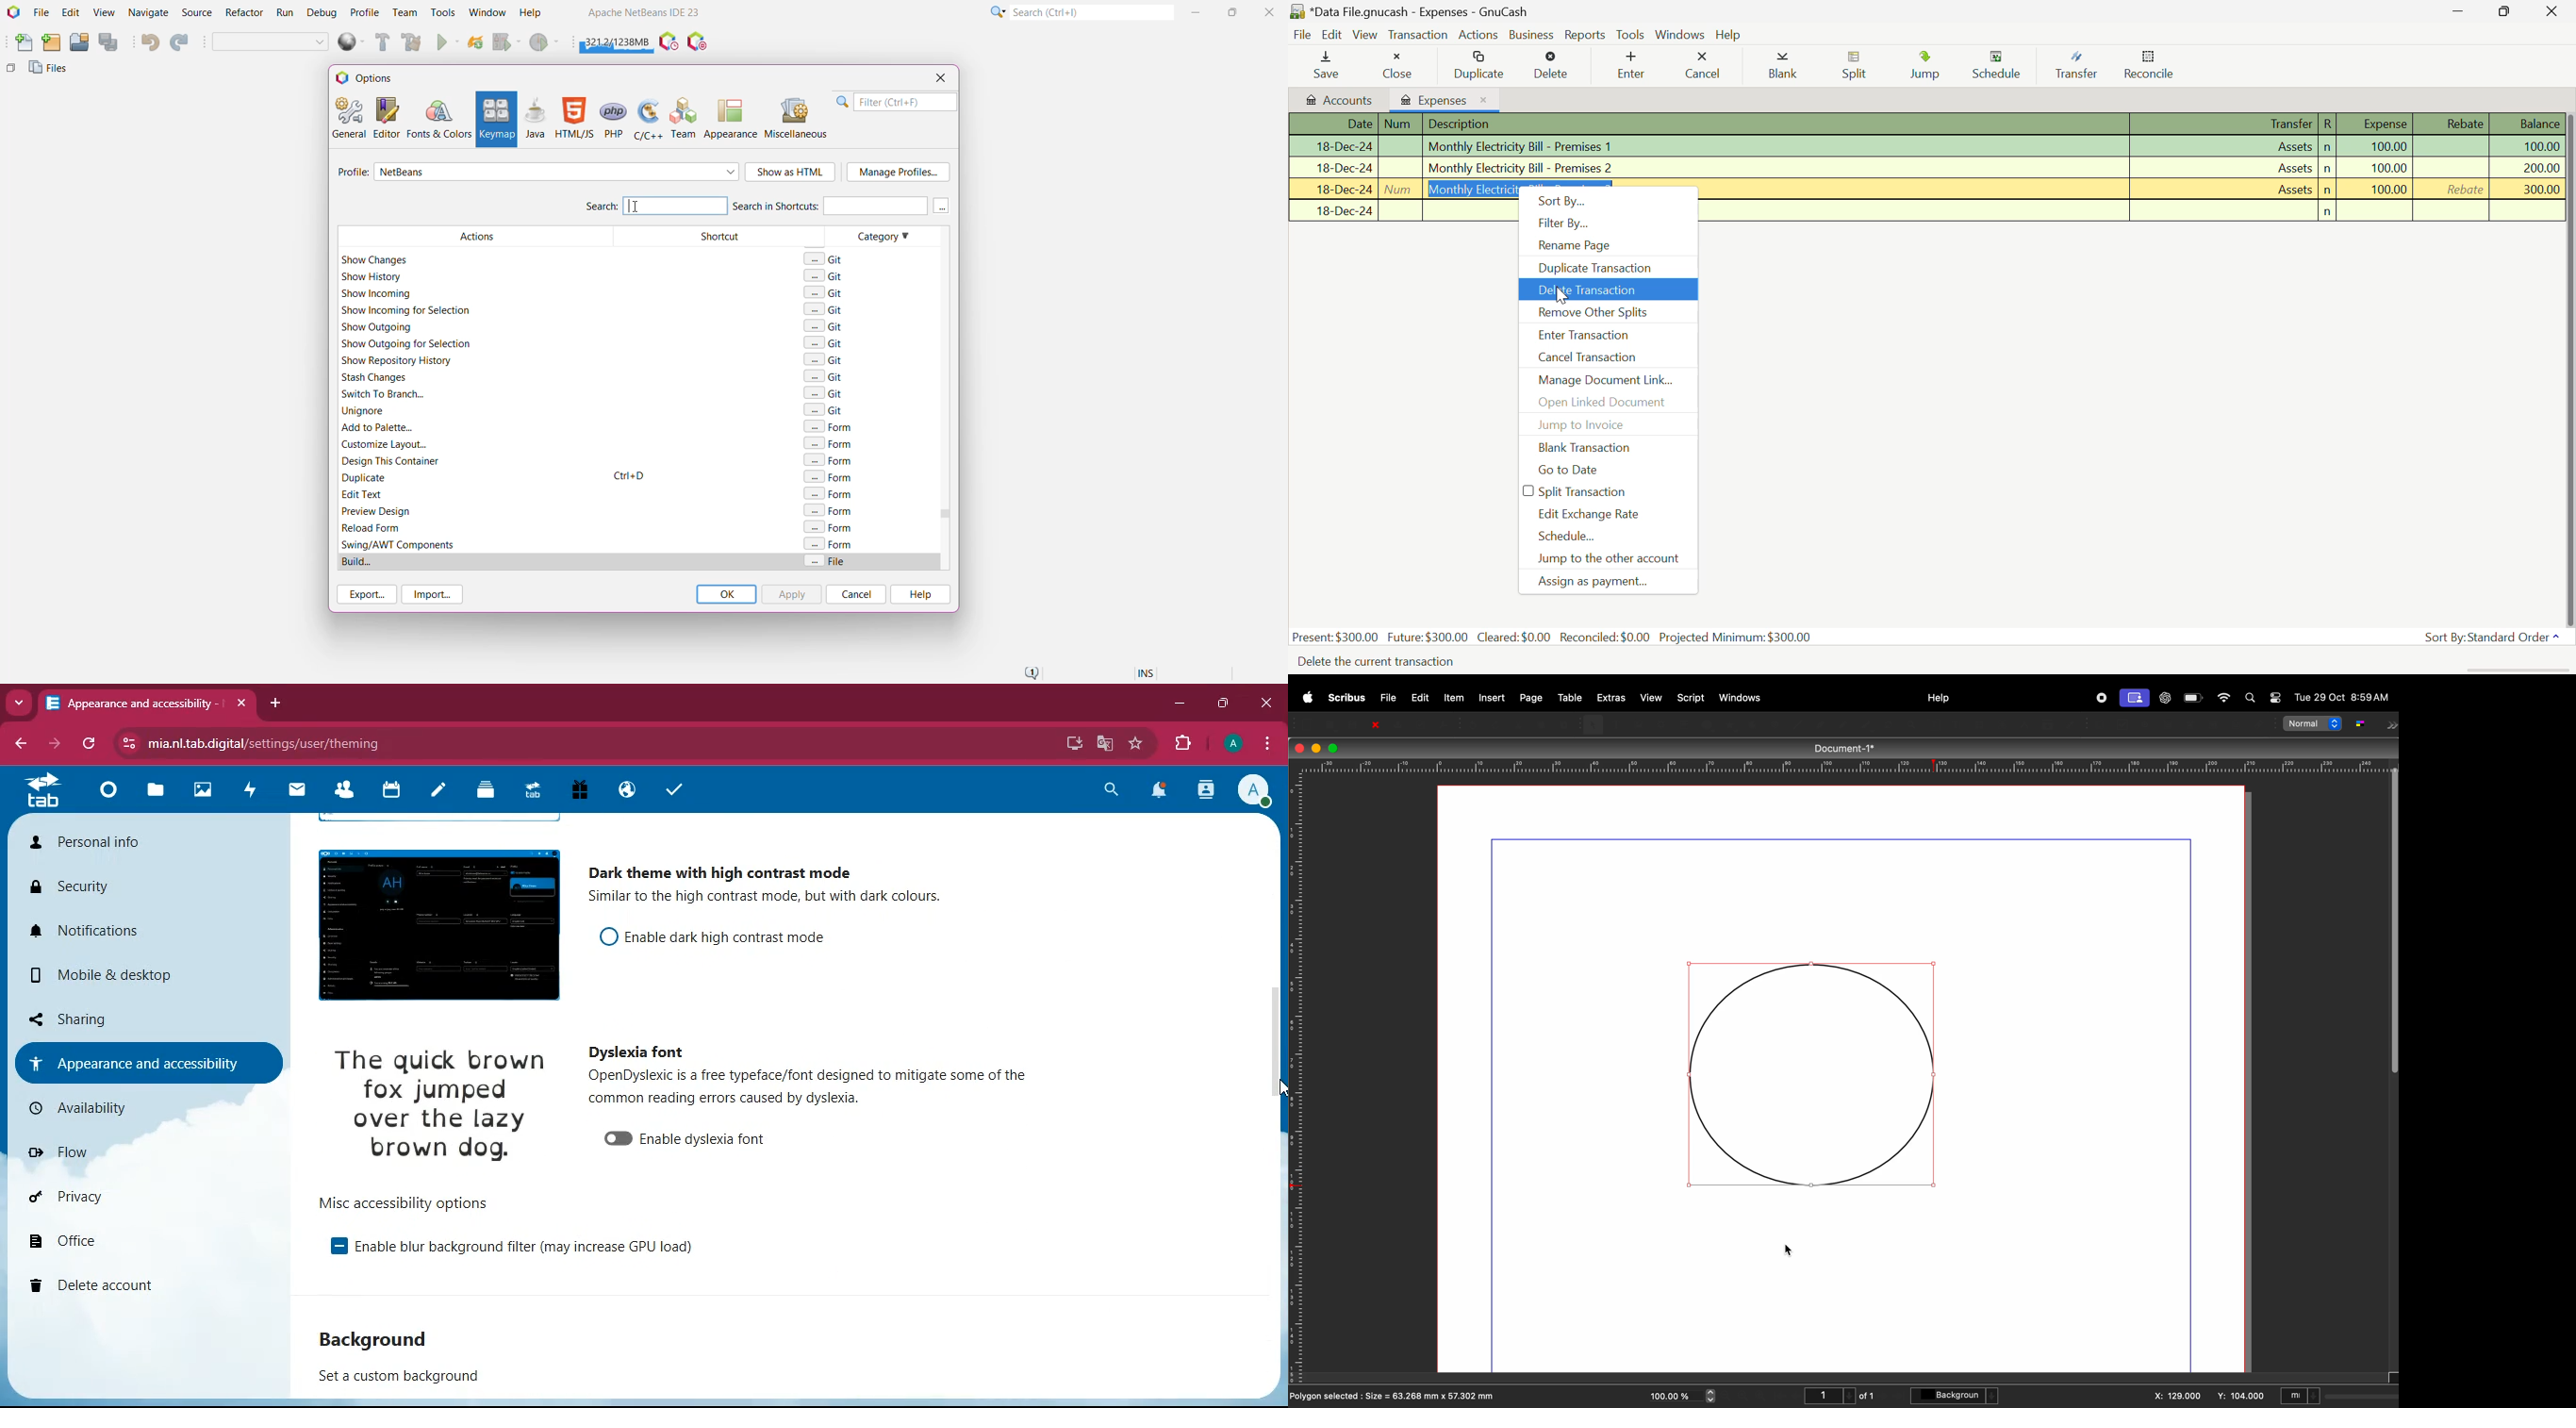 The height and width of the screenshot is (1428, 2576). Describe the element at coordinates (1730, 725) in the screenshot. I see `polygon` at that location.